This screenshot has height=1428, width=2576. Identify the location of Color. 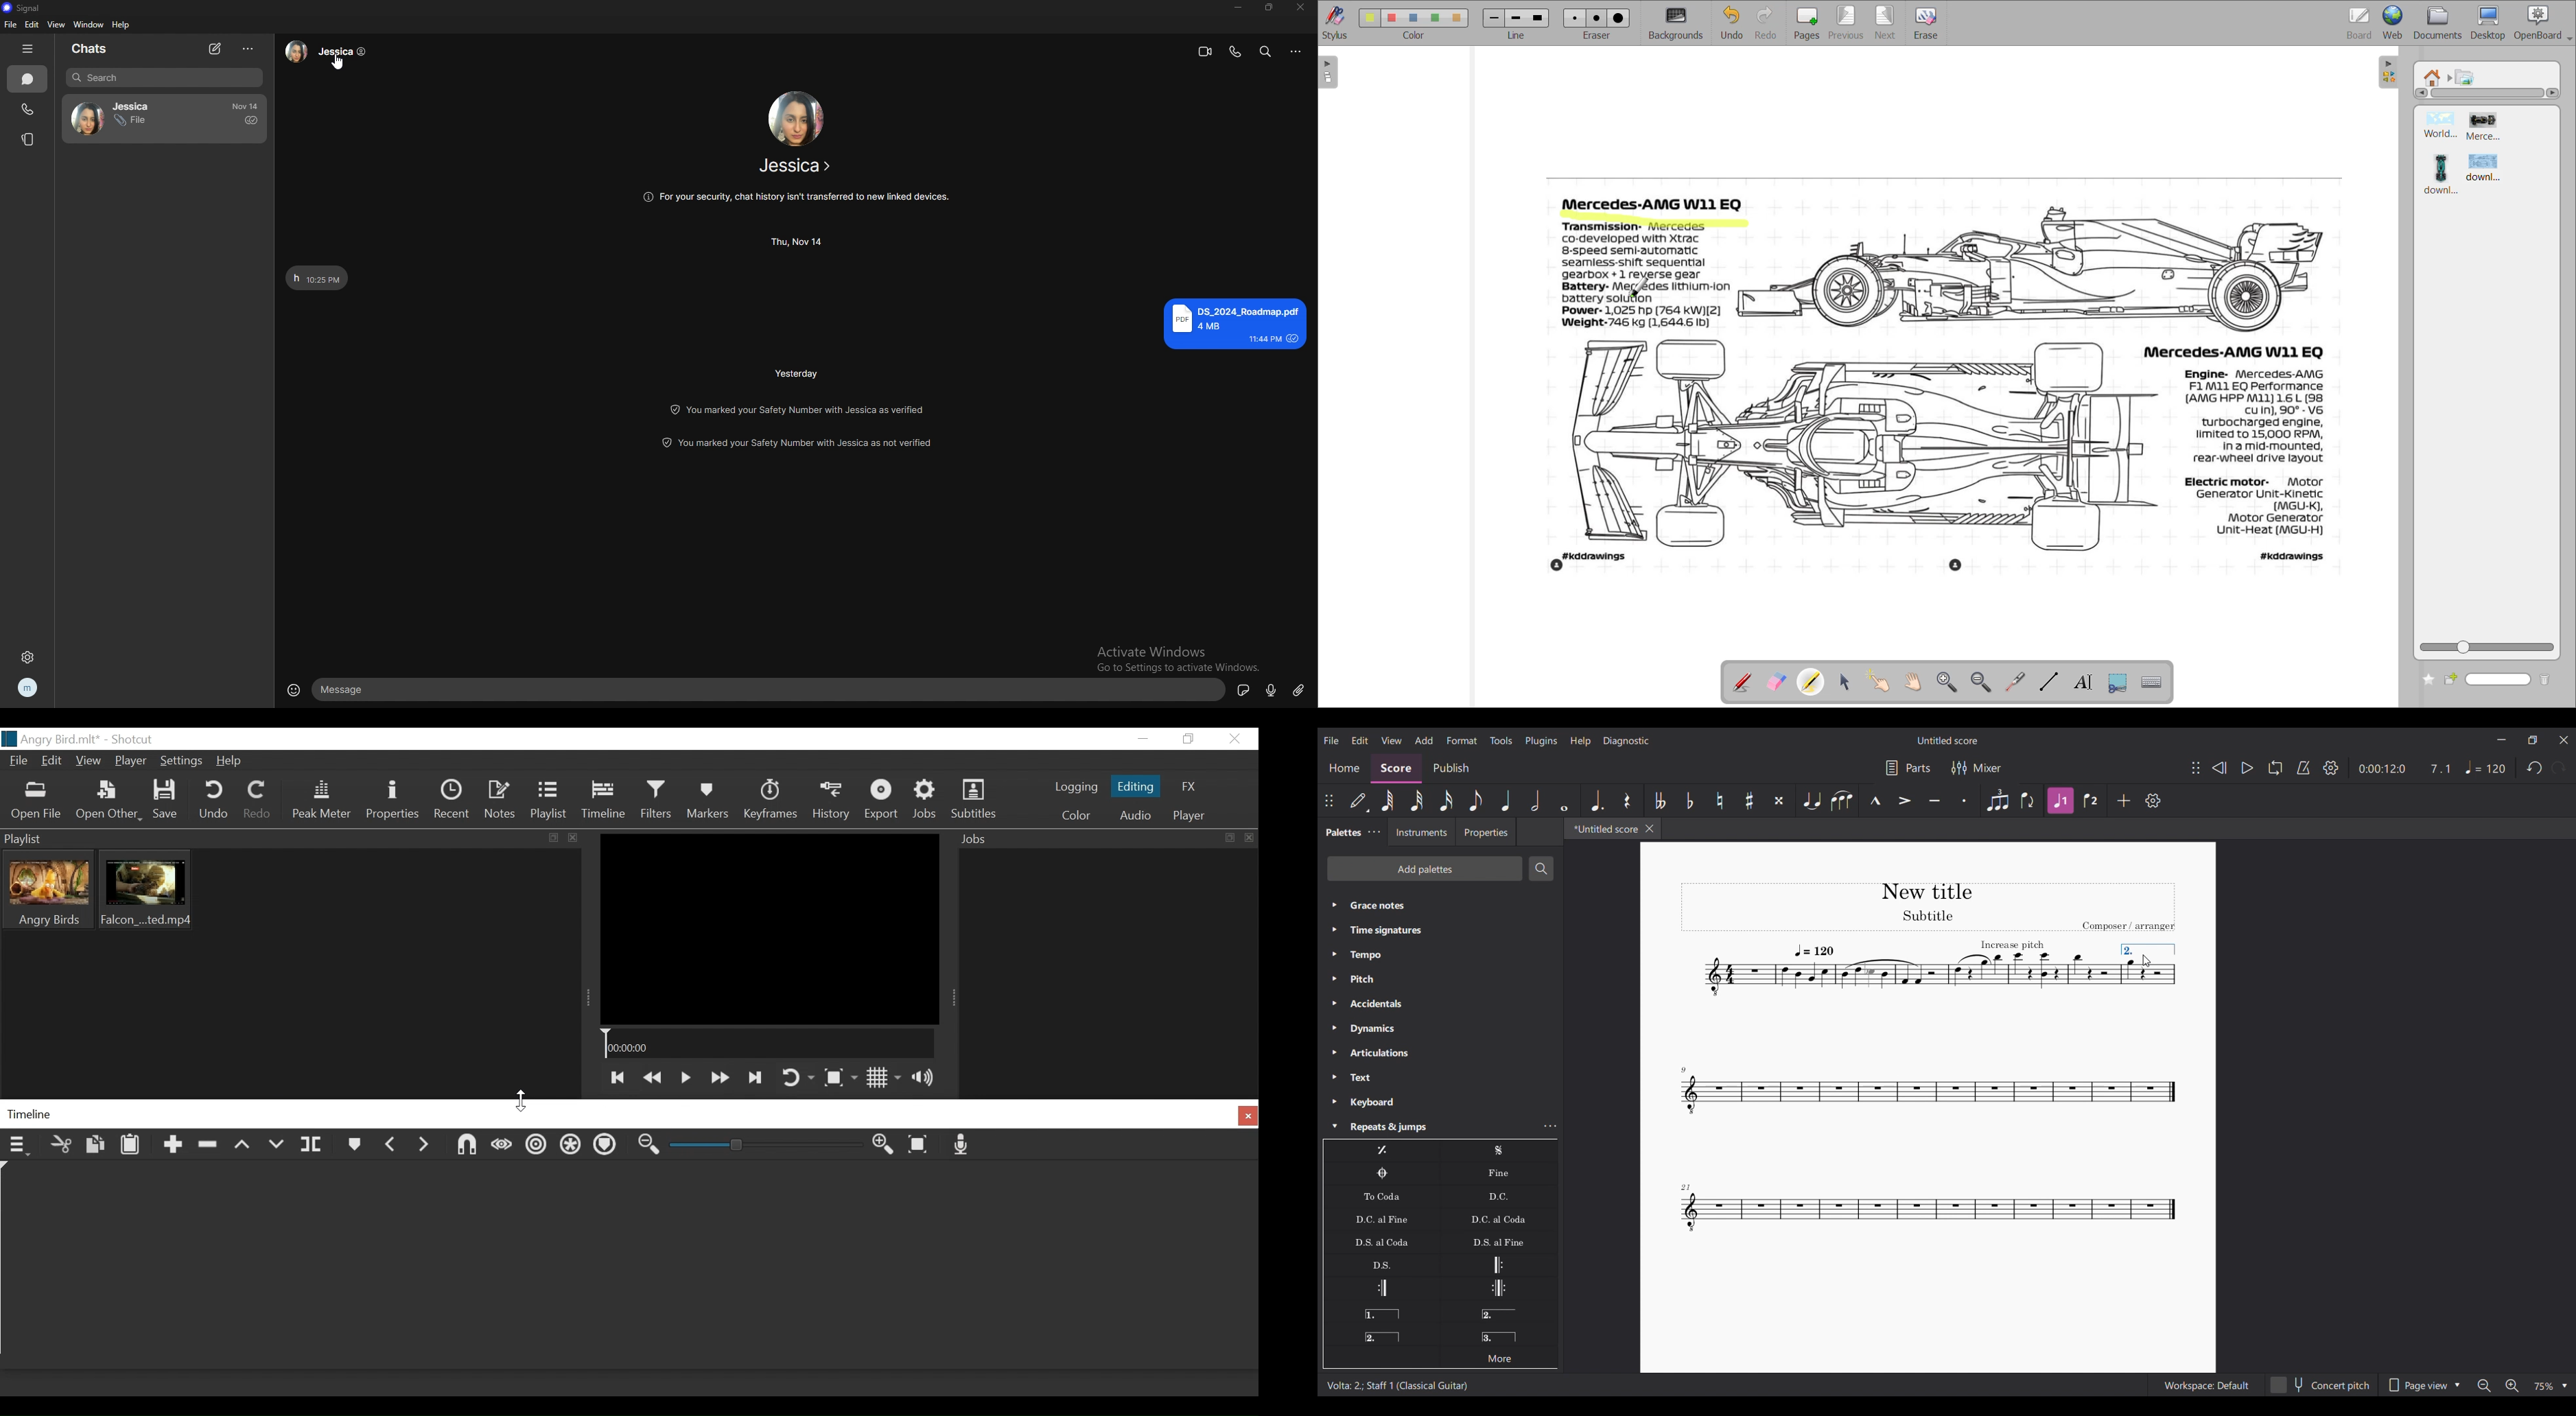
(1077, 816).